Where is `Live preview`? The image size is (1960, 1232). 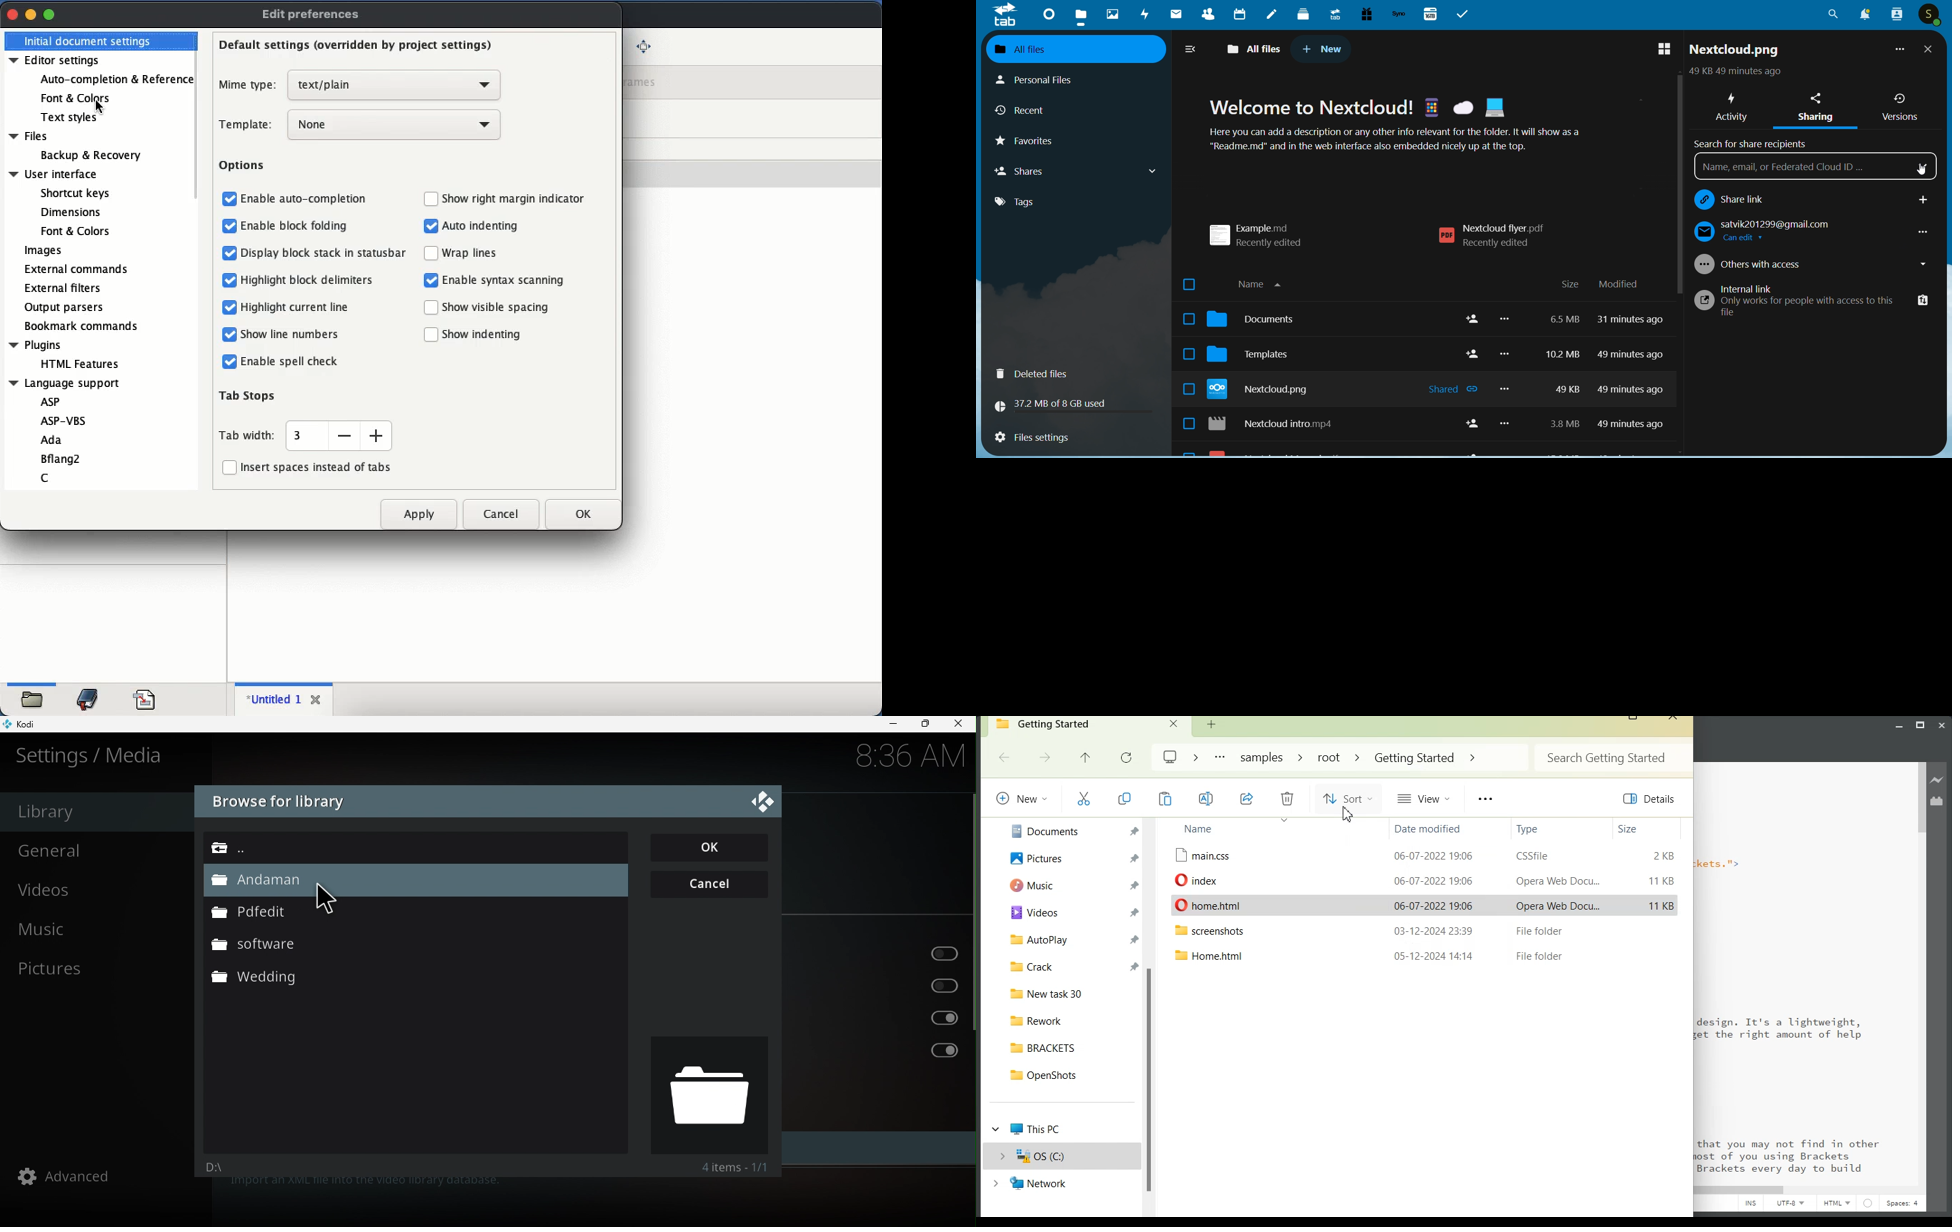 Live preview is located at coordinates (1938, 780).